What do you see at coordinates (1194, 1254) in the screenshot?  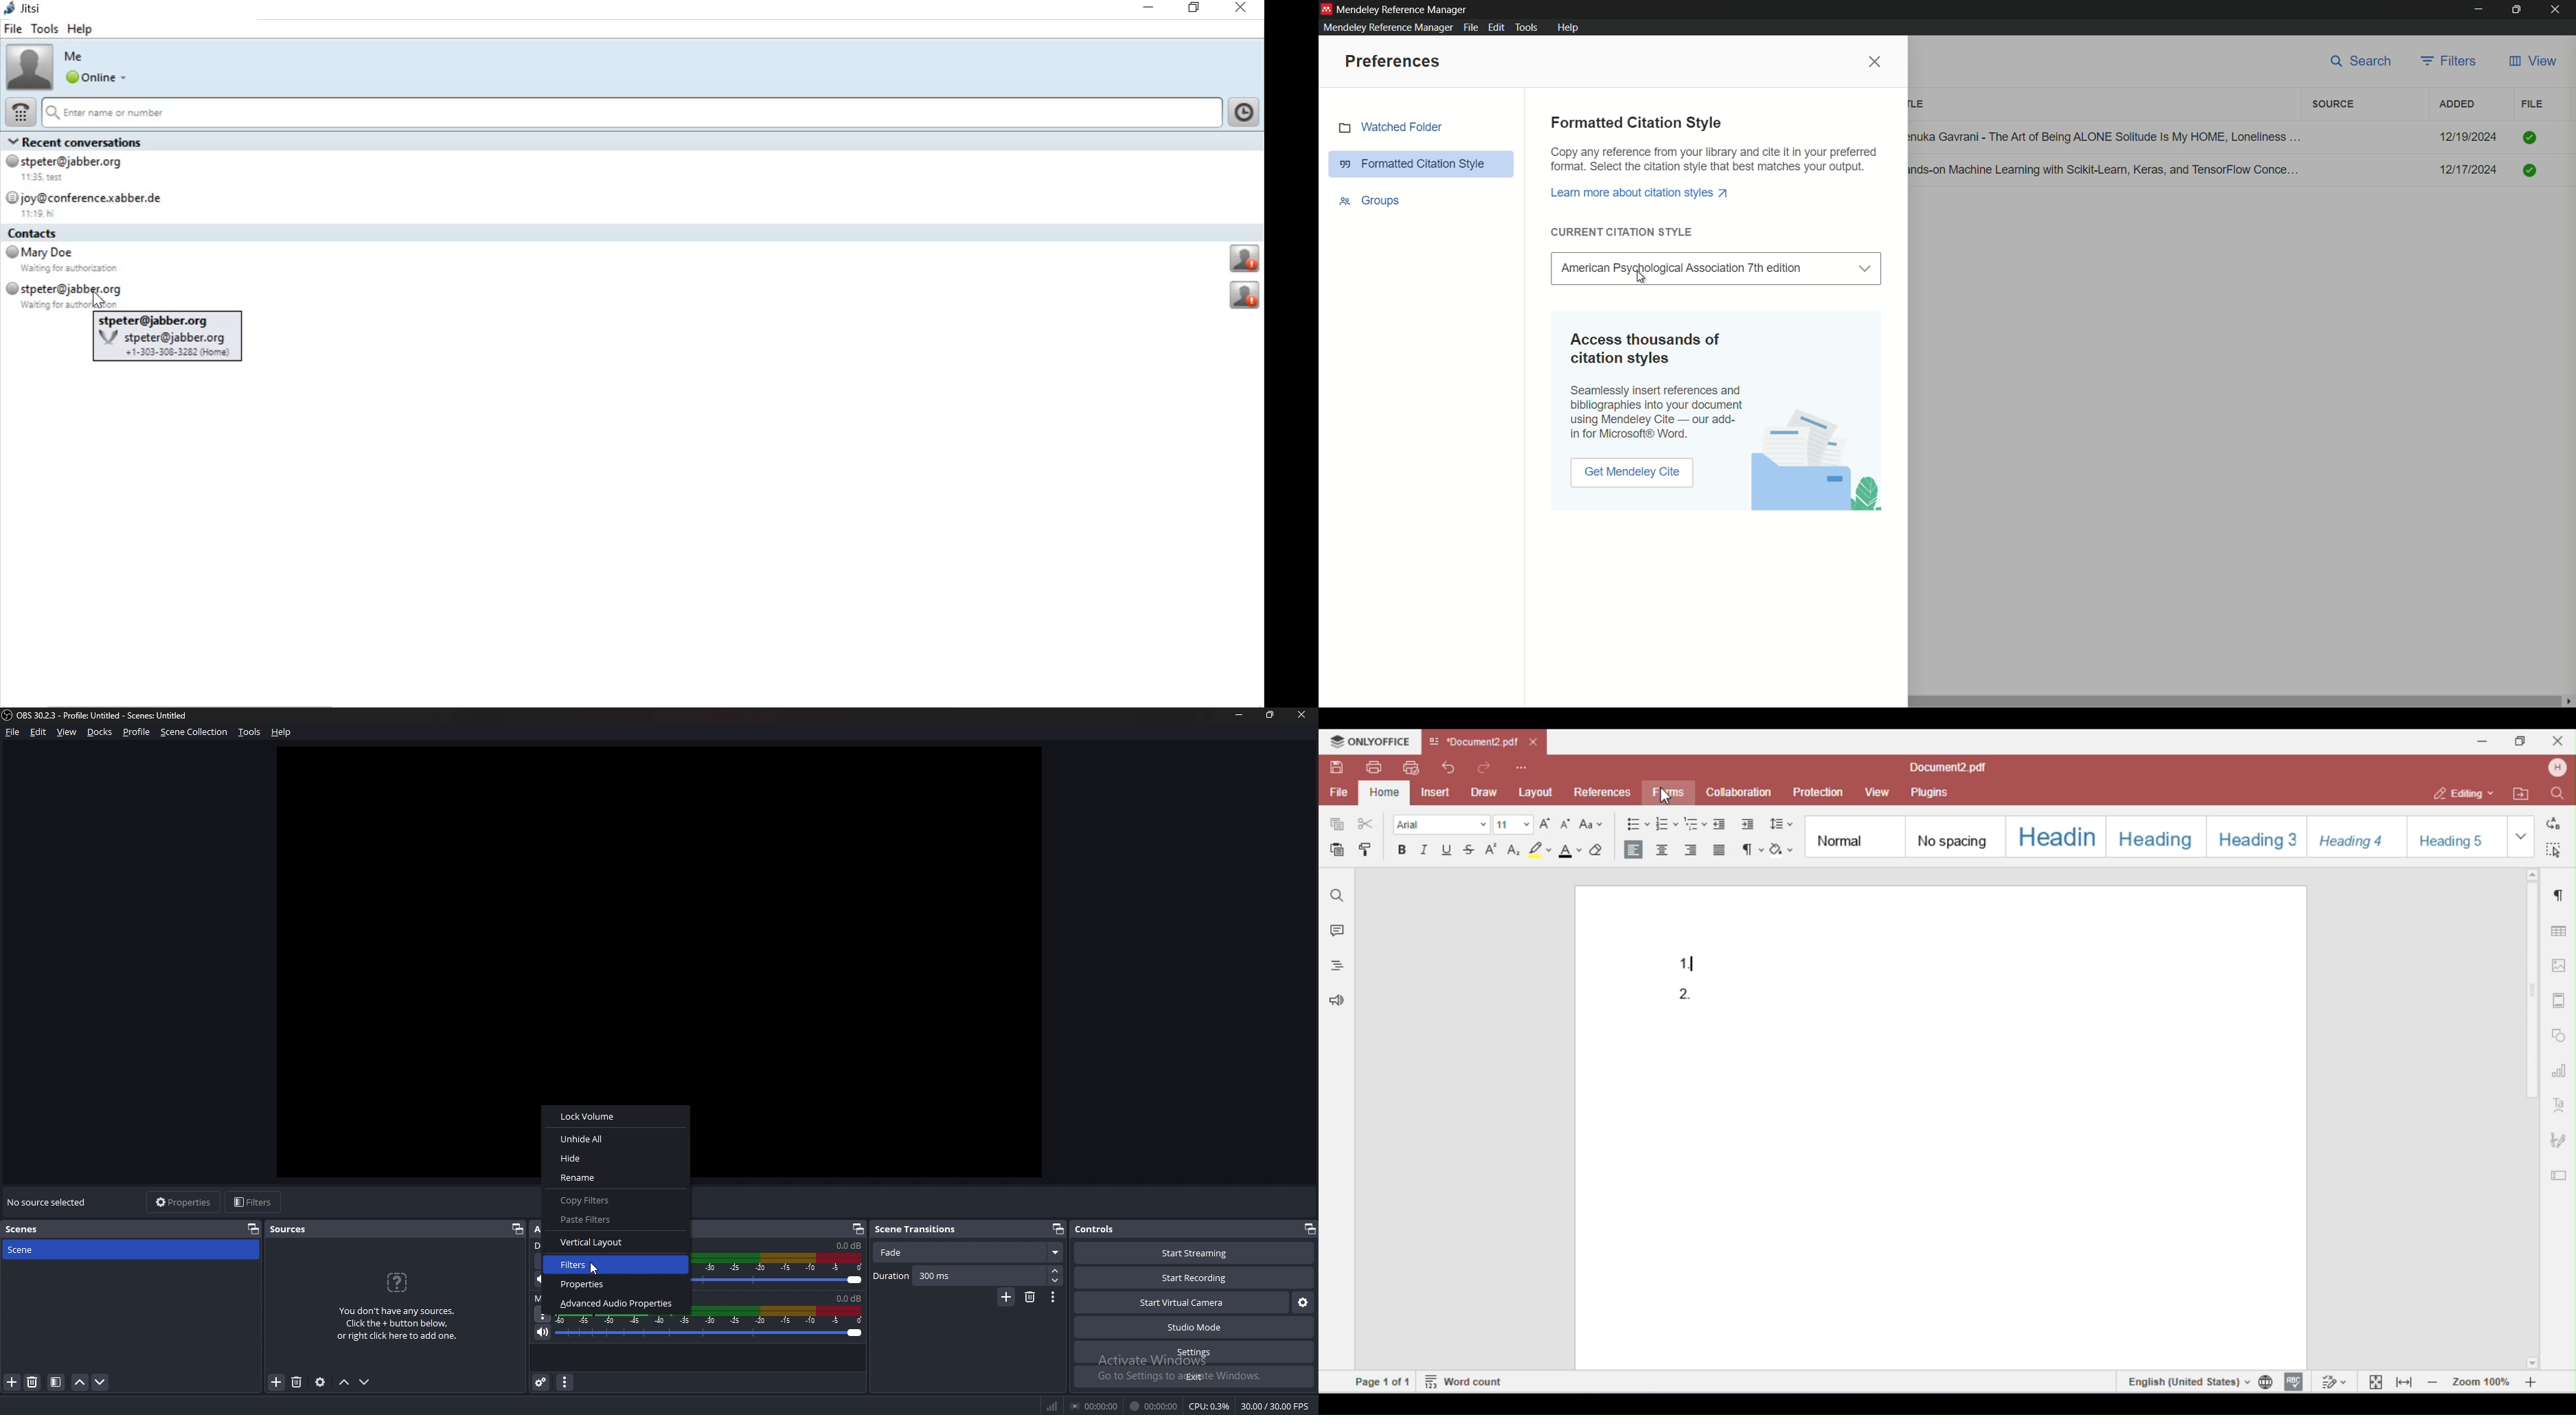 I see `start streaming` at bounding box center [1194, 1254].